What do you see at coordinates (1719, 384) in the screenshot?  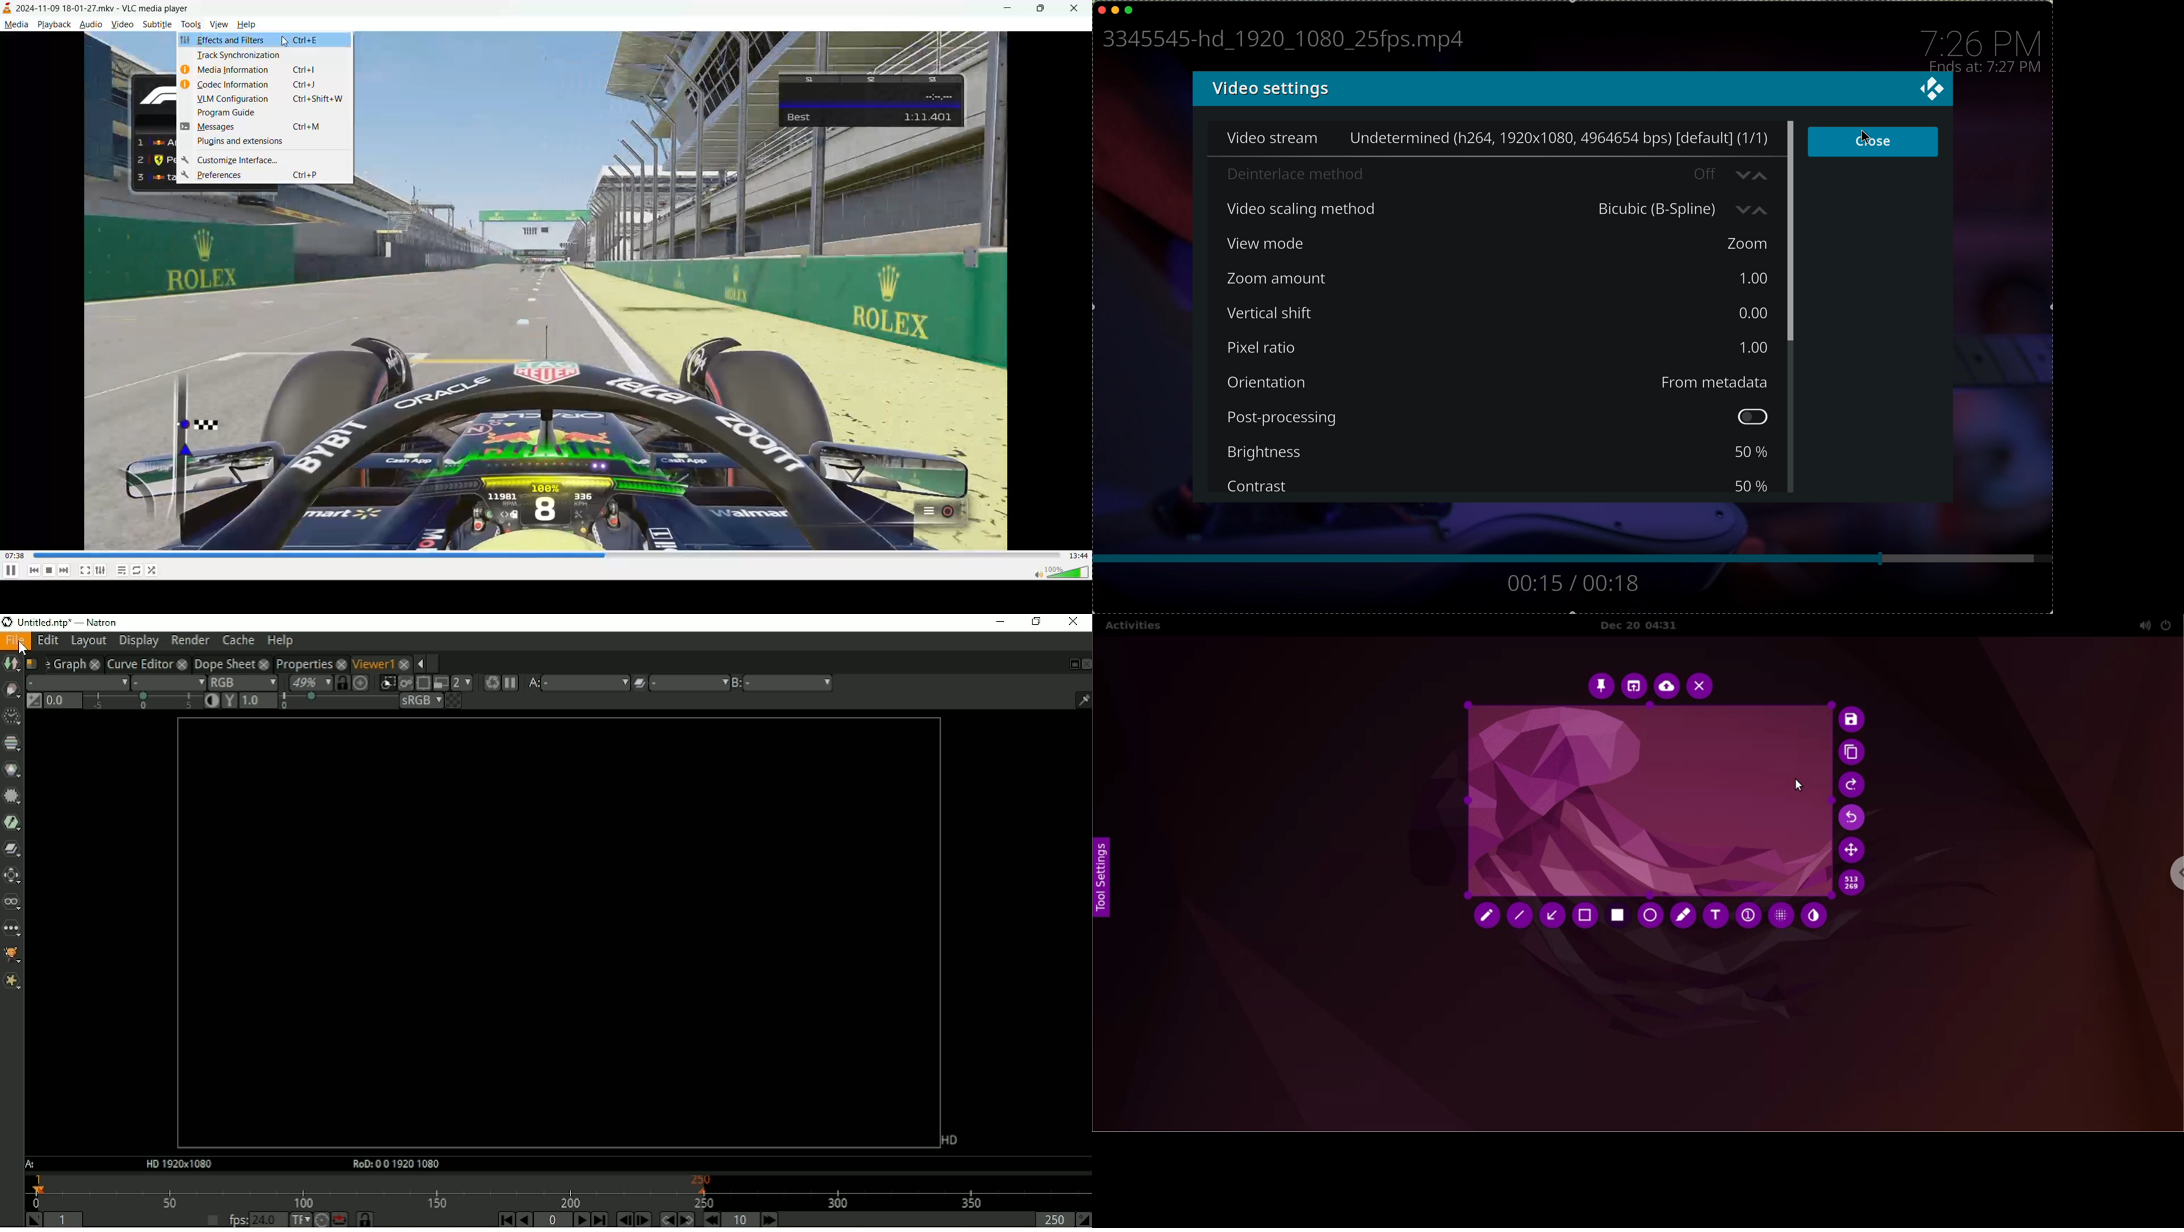 I see `From metadata` at bounding box center [1719, 384].